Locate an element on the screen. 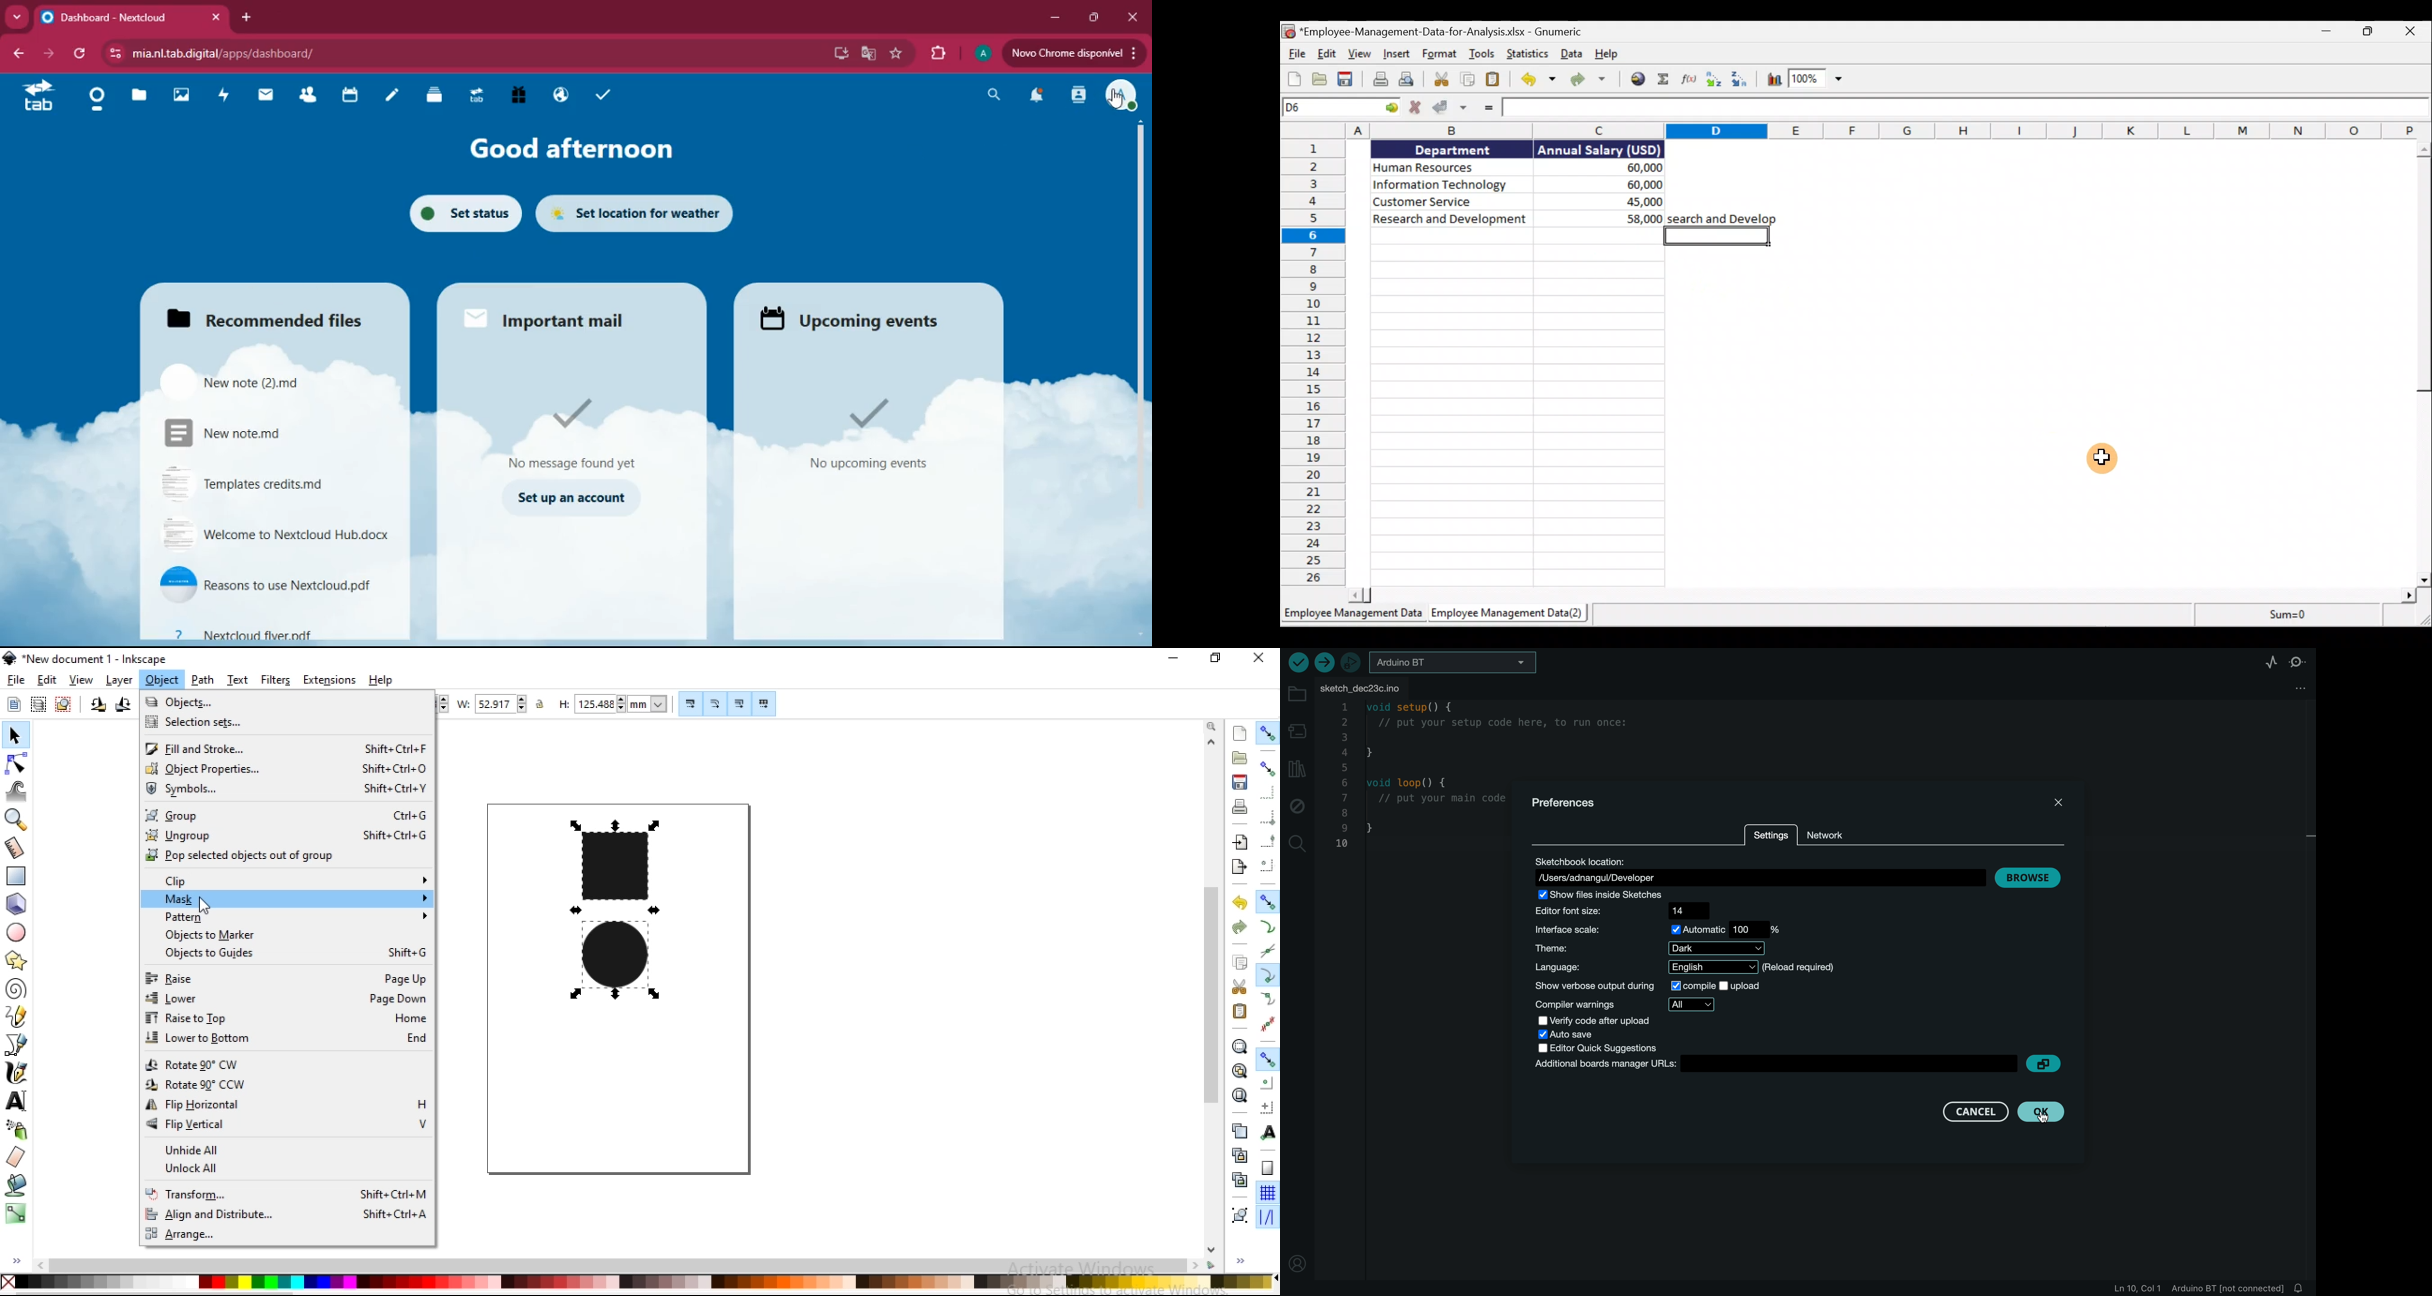 This screenshot has width=2436, height=1316. File is located at coordinates (1295, 53).